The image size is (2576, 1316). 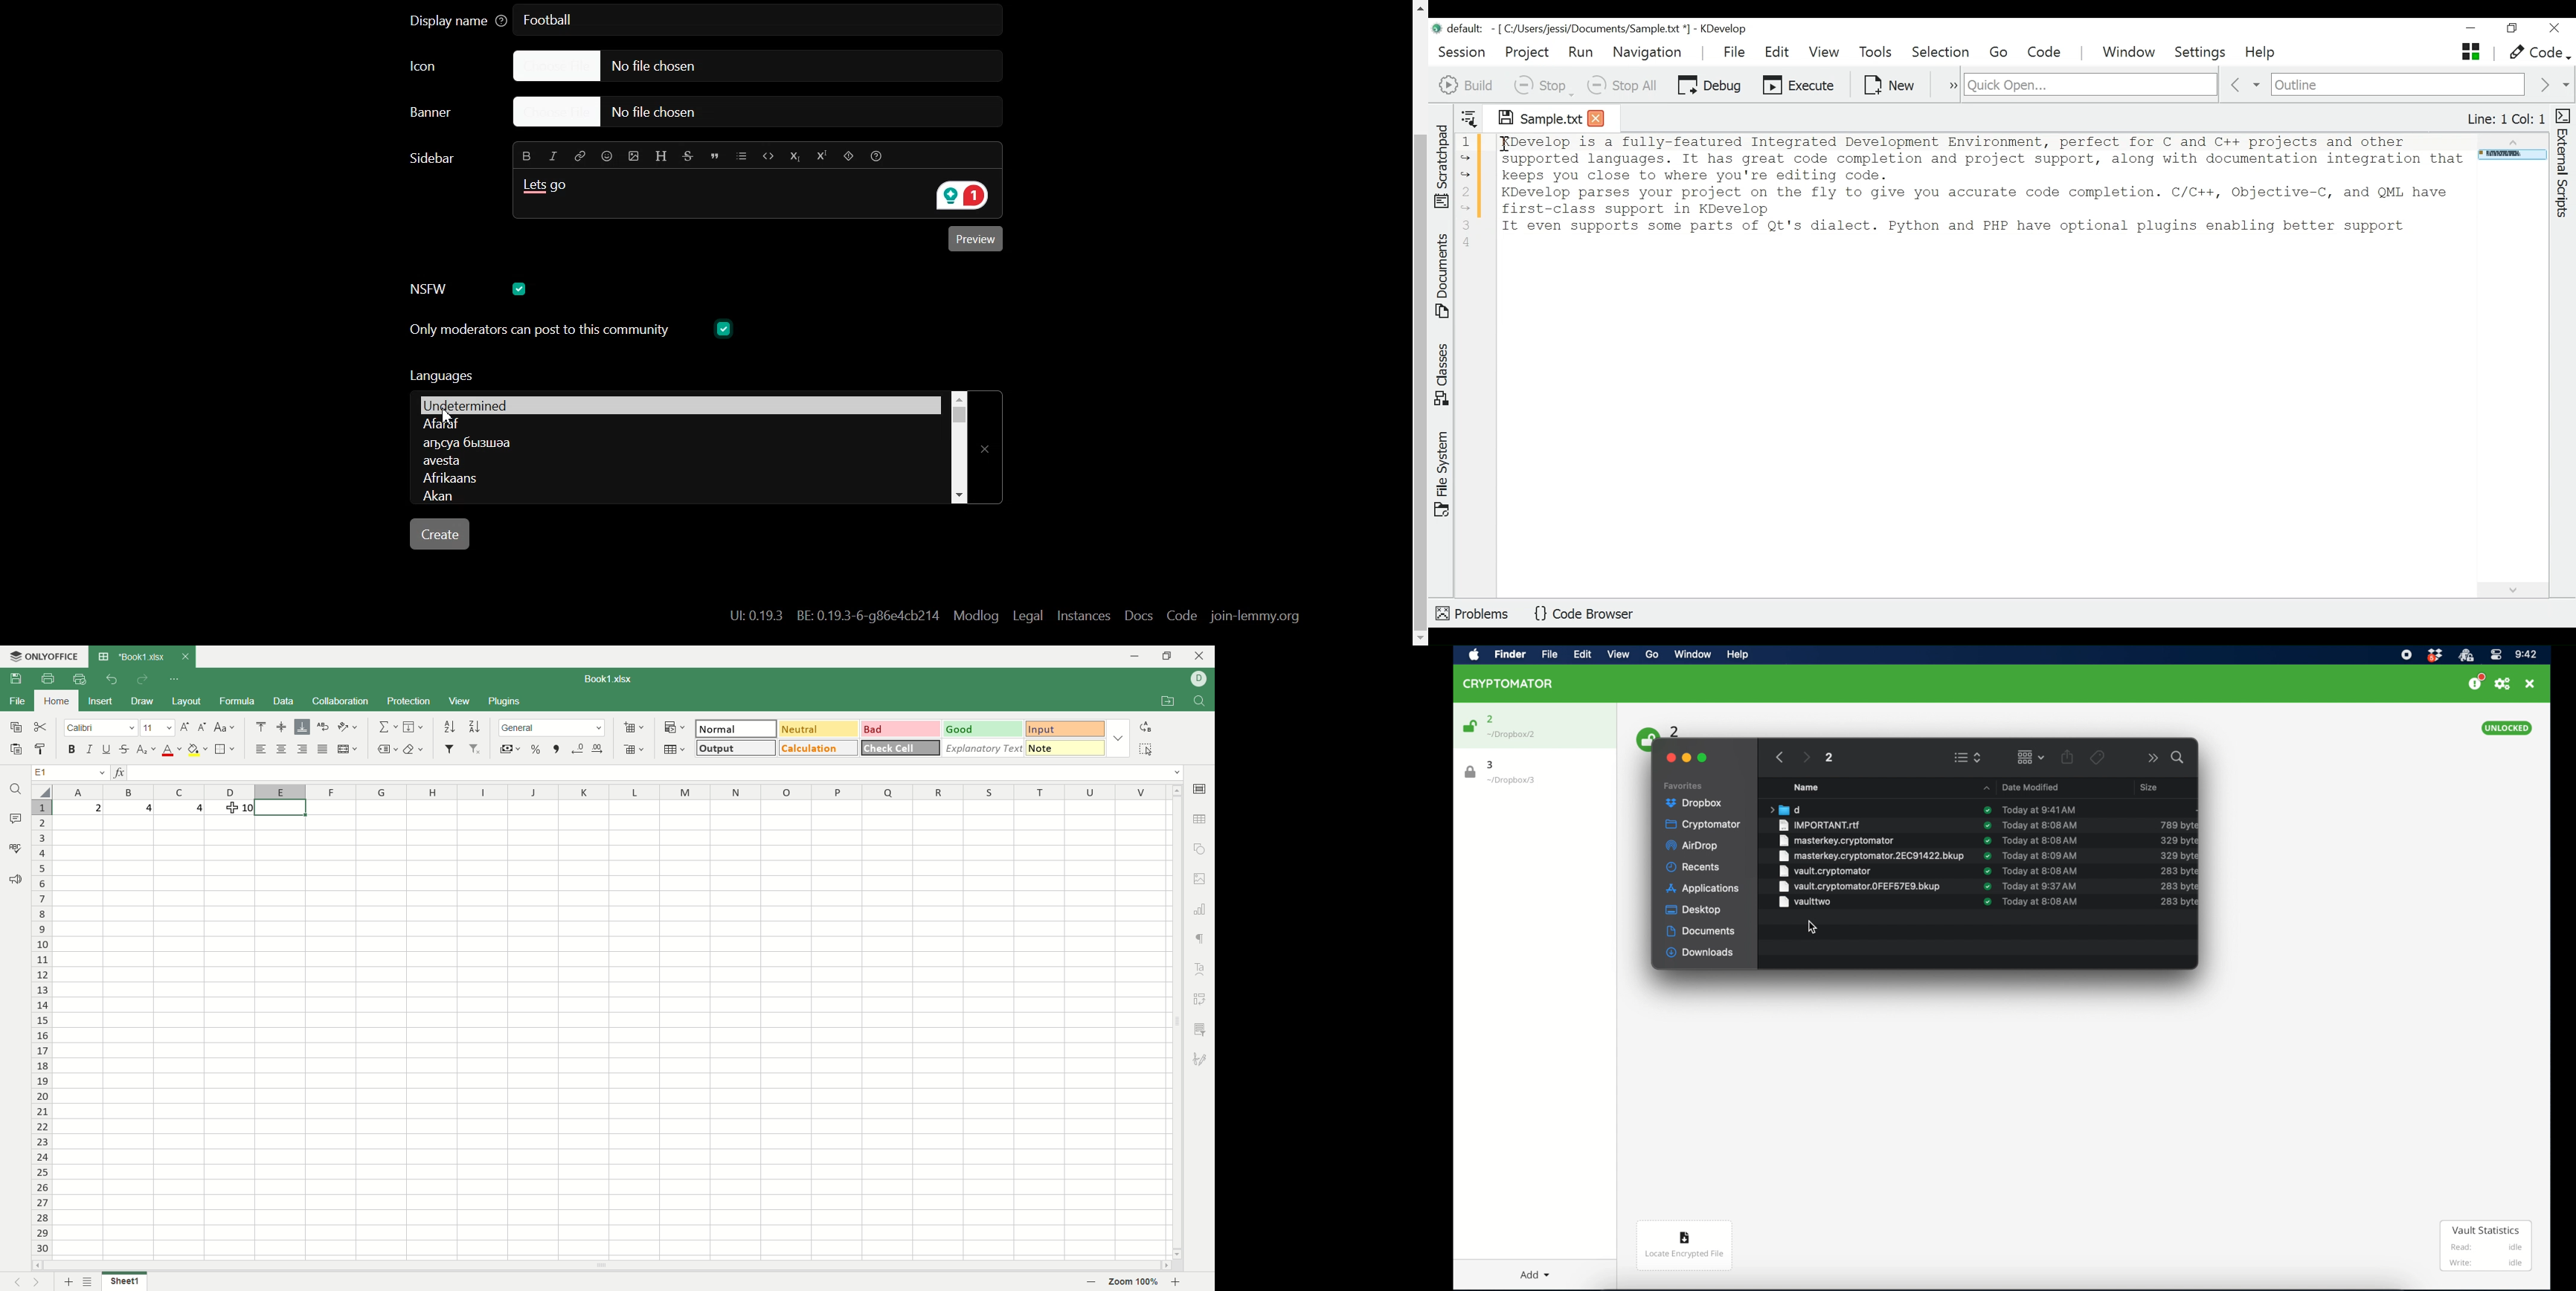 What do you see at coordinates (1065, 728) in the screenshot?
I see `input` at bounding box center [1065, 728].